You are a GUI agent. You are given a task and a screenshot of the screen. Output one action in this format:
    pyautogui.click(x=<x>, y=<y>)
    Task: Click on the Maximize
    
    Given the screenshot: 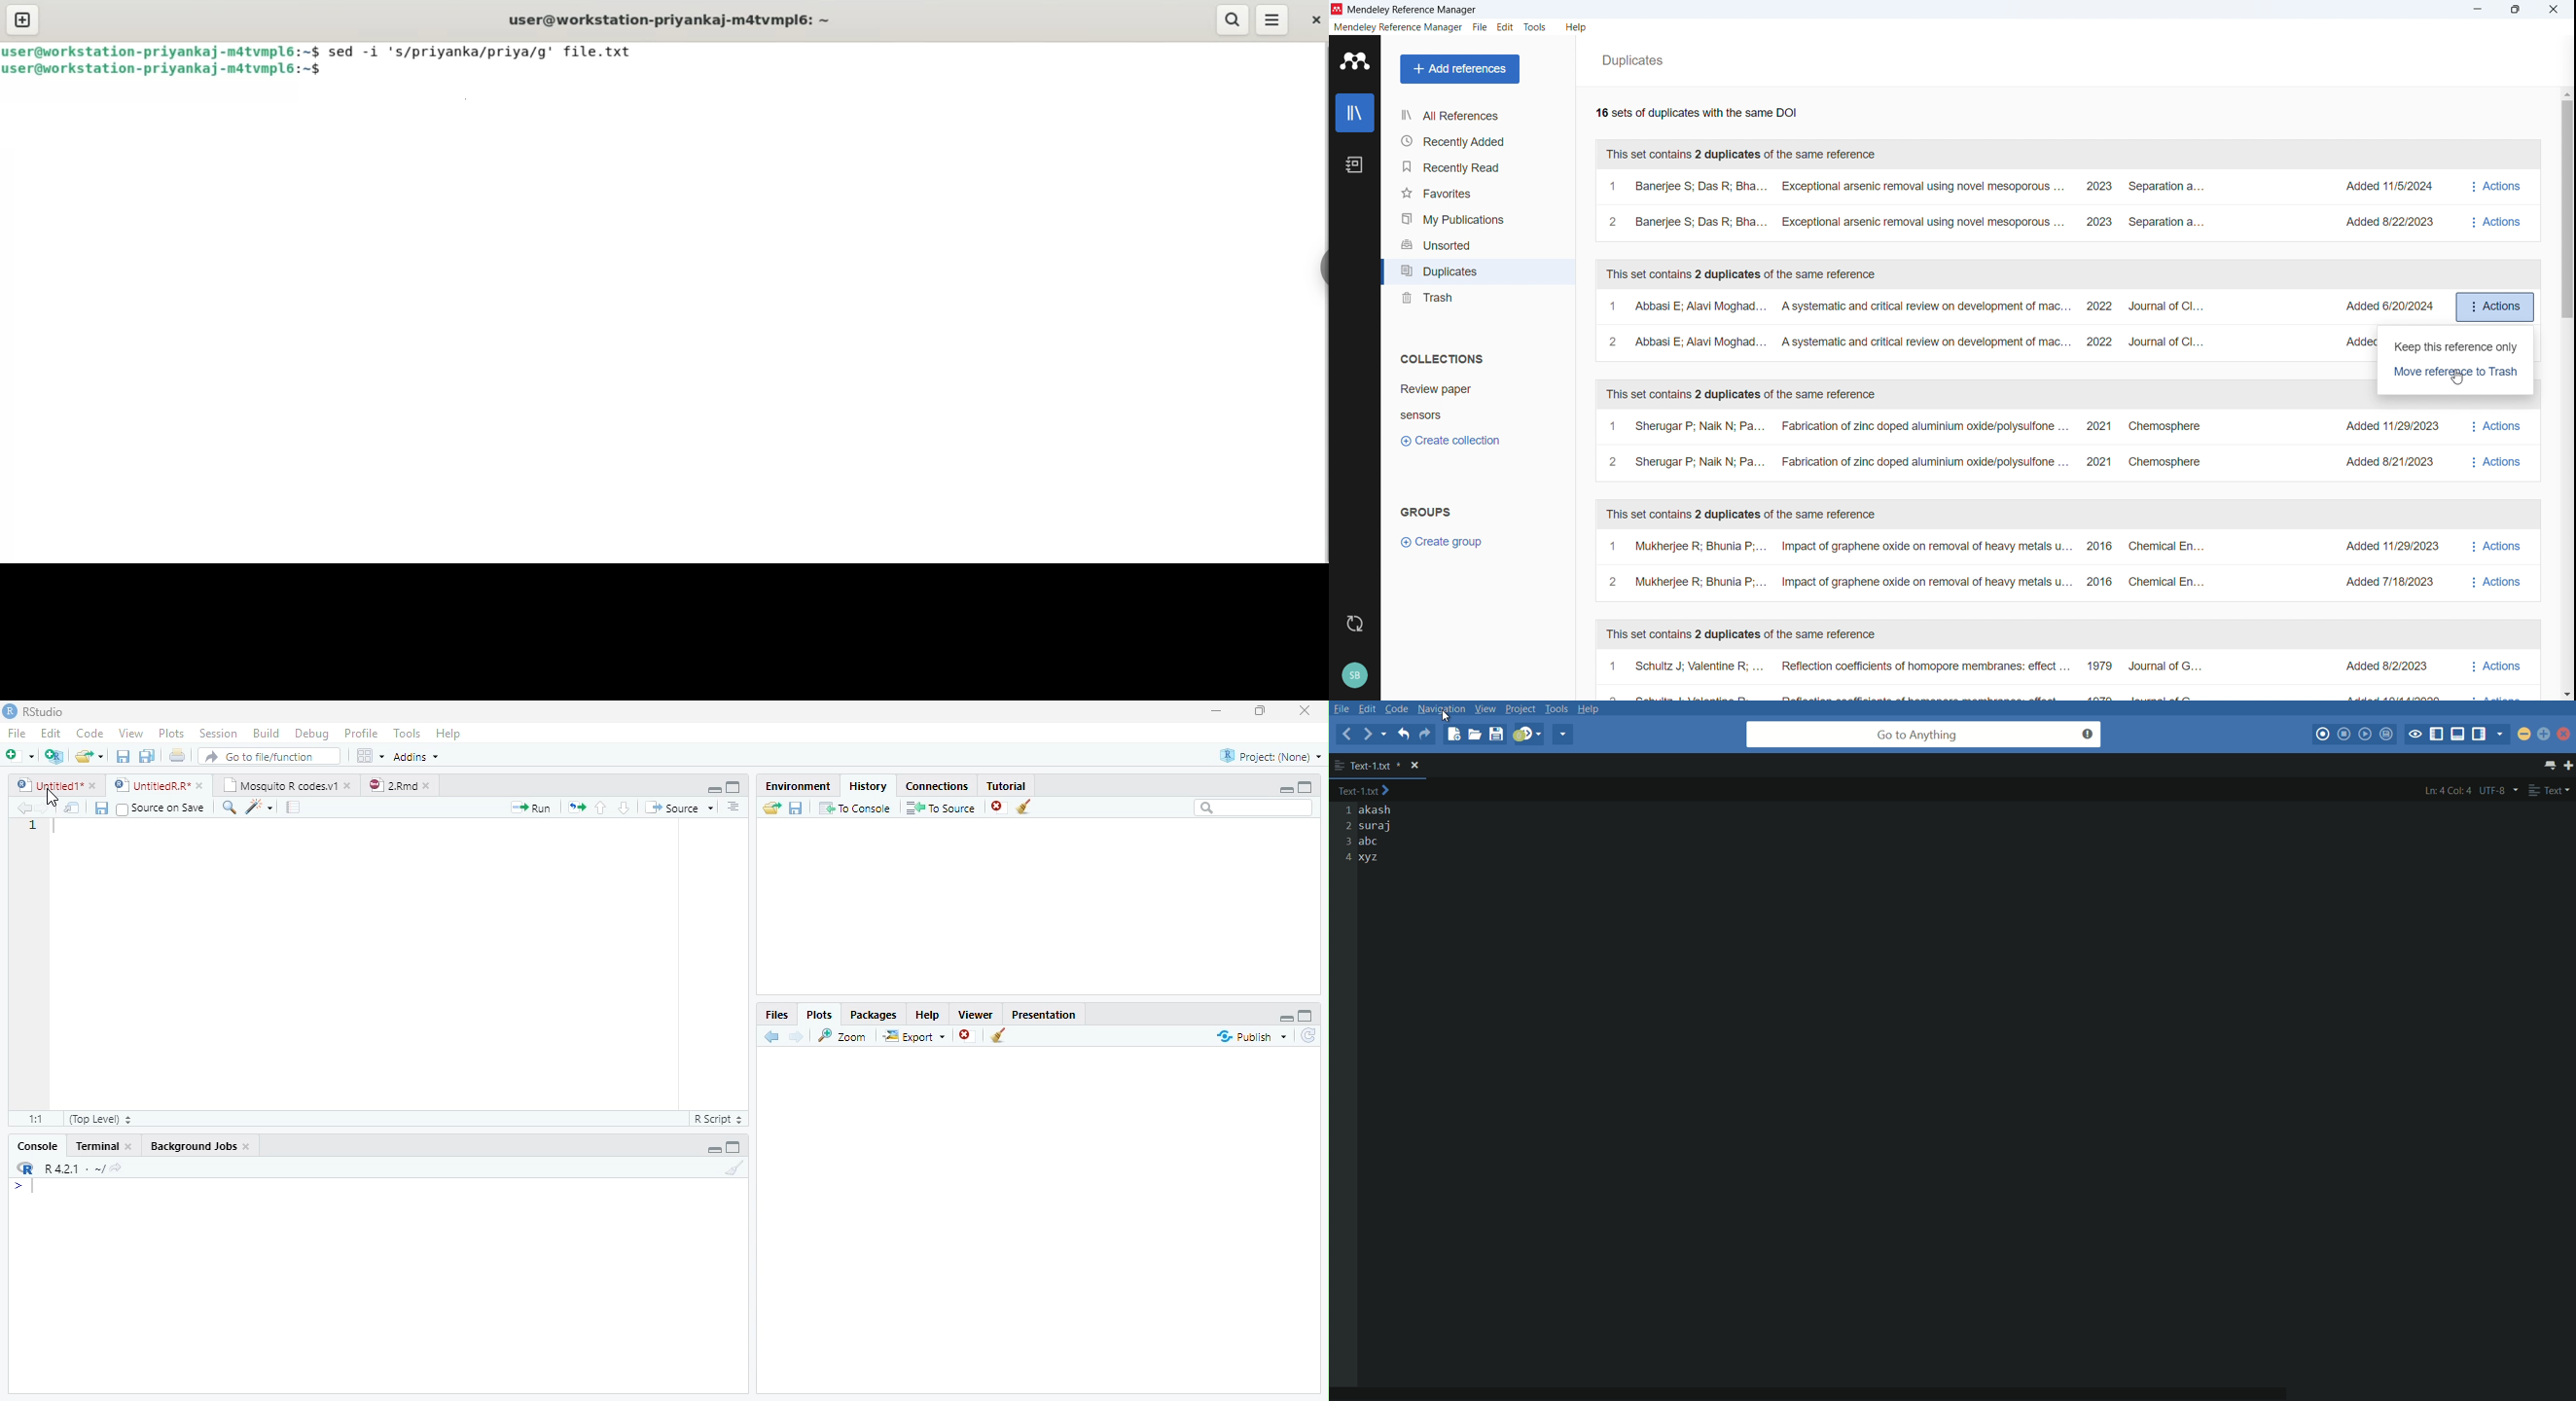 What is the action you would take?
    pyautogui.click(x=1261, y=711)
    